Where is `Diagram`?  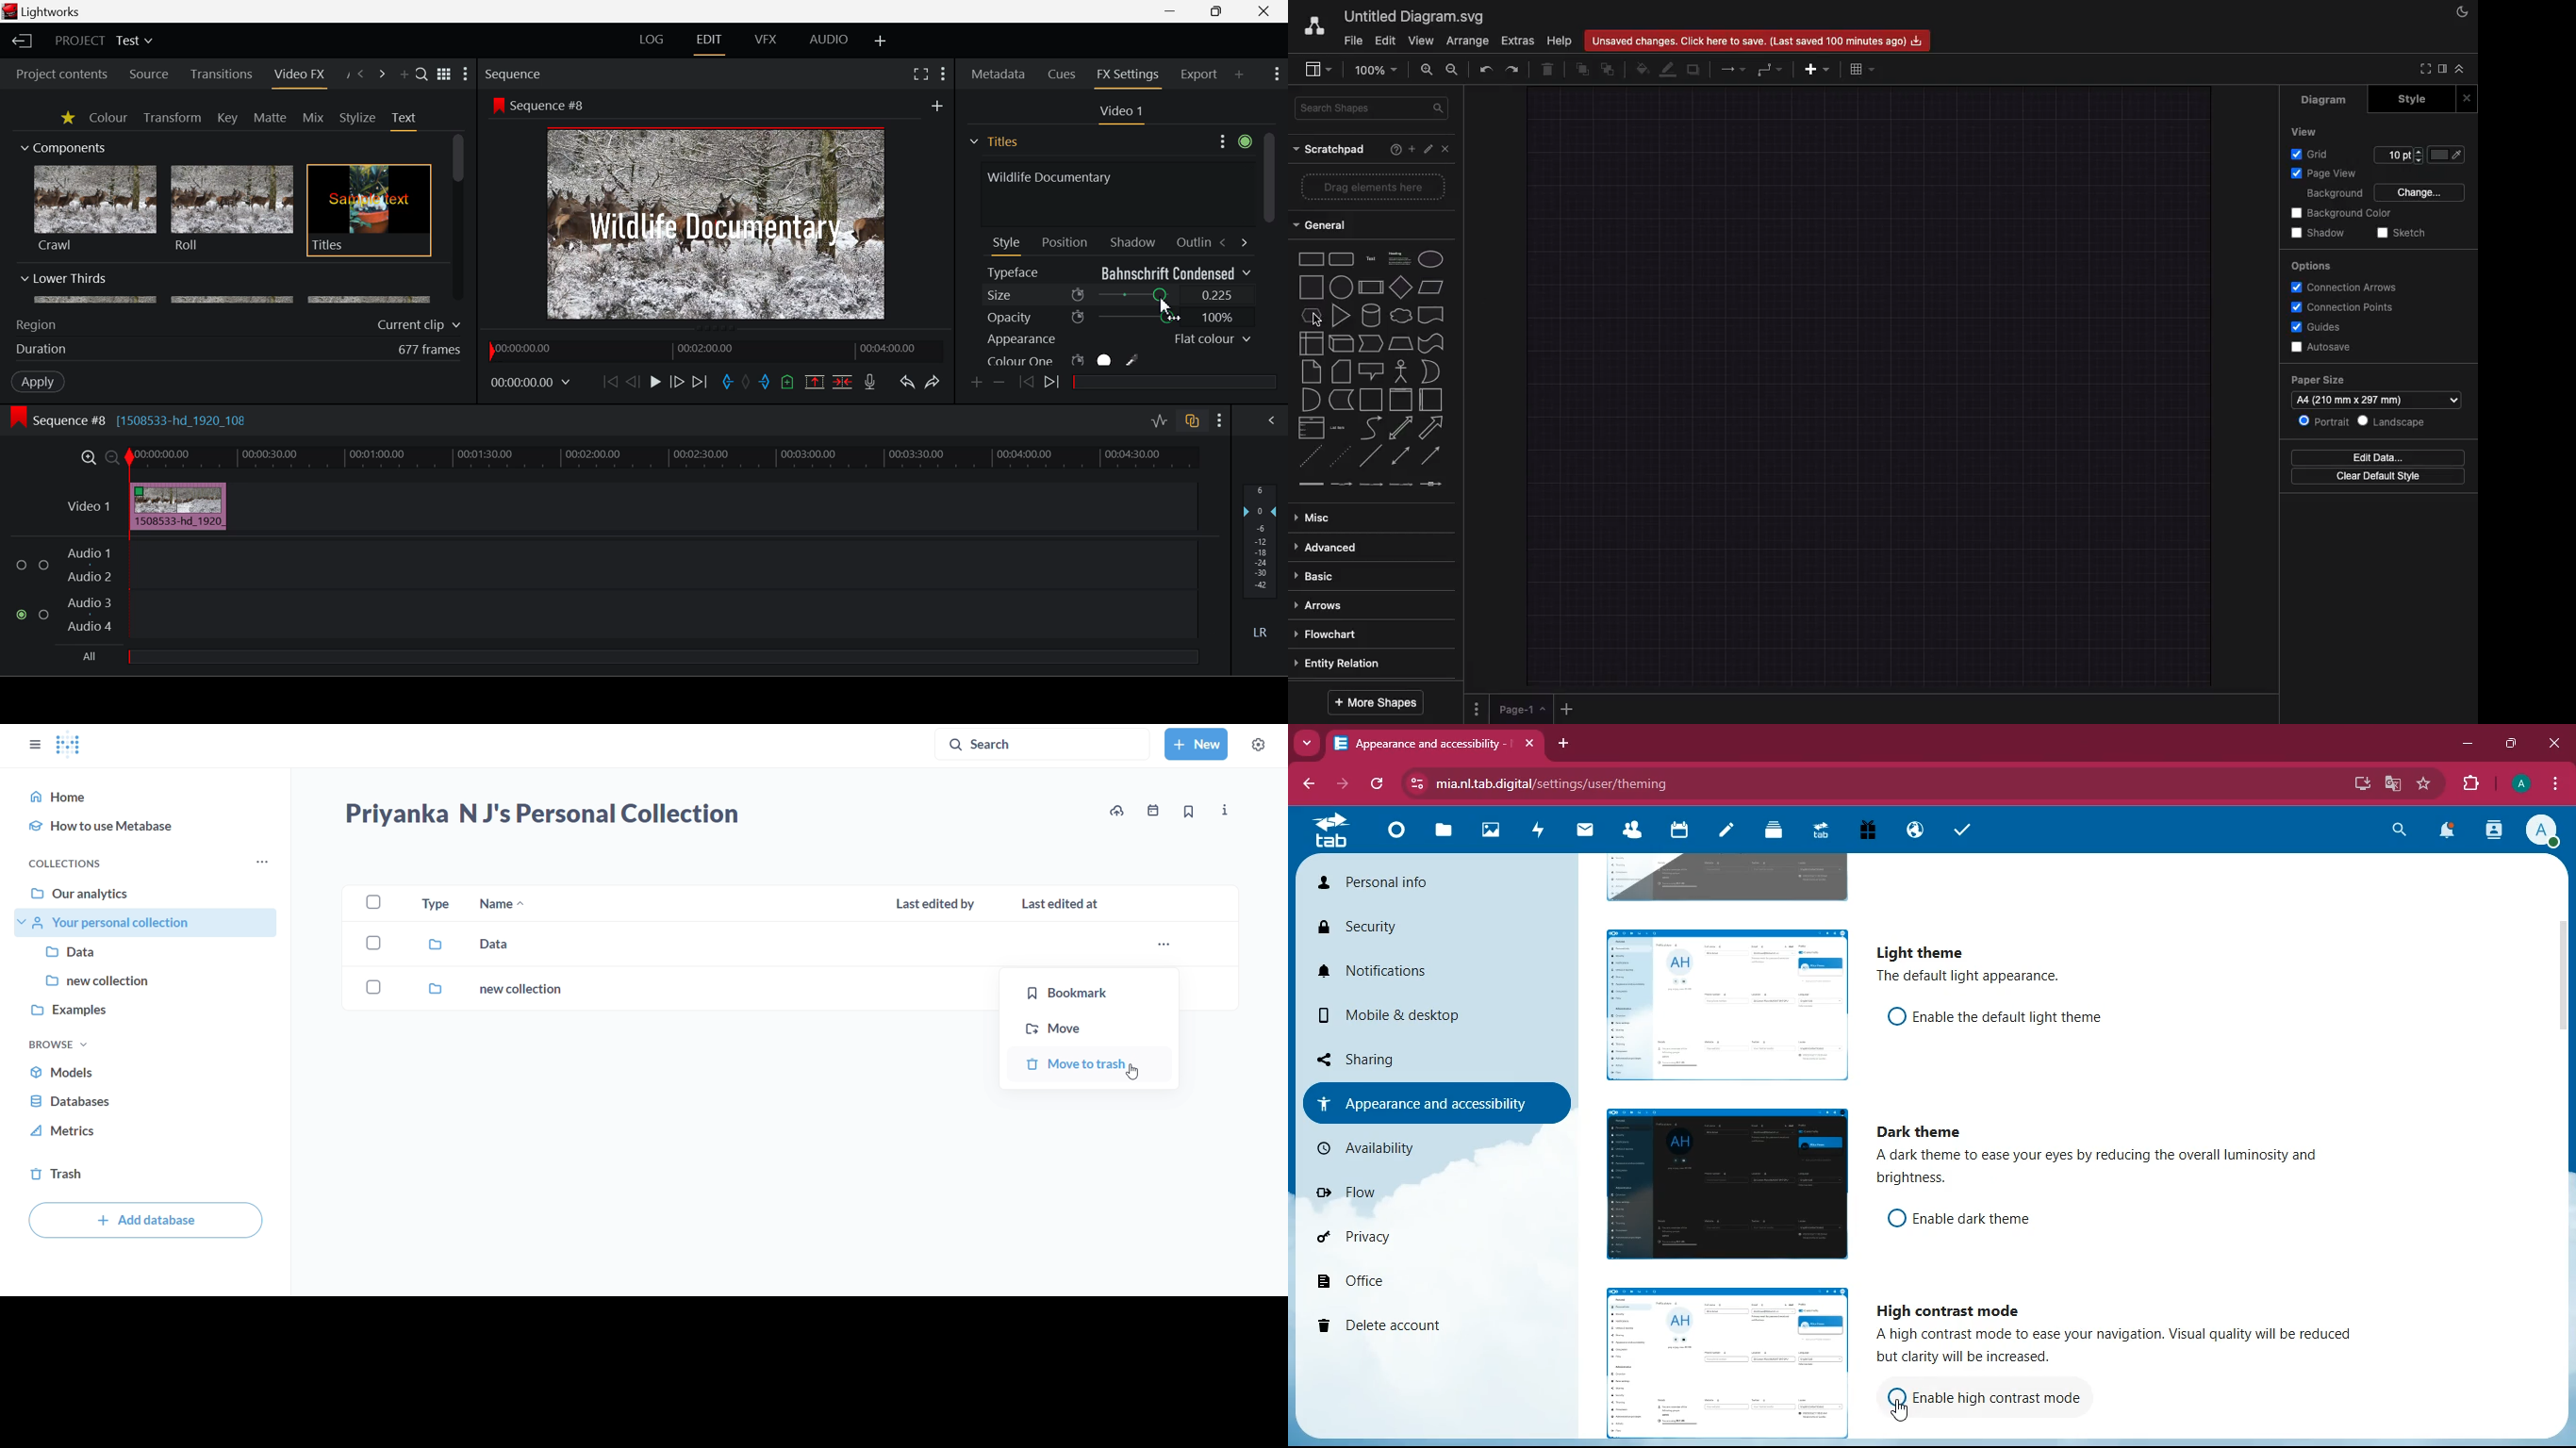
Diagram is located at coordinates (2324, 99).